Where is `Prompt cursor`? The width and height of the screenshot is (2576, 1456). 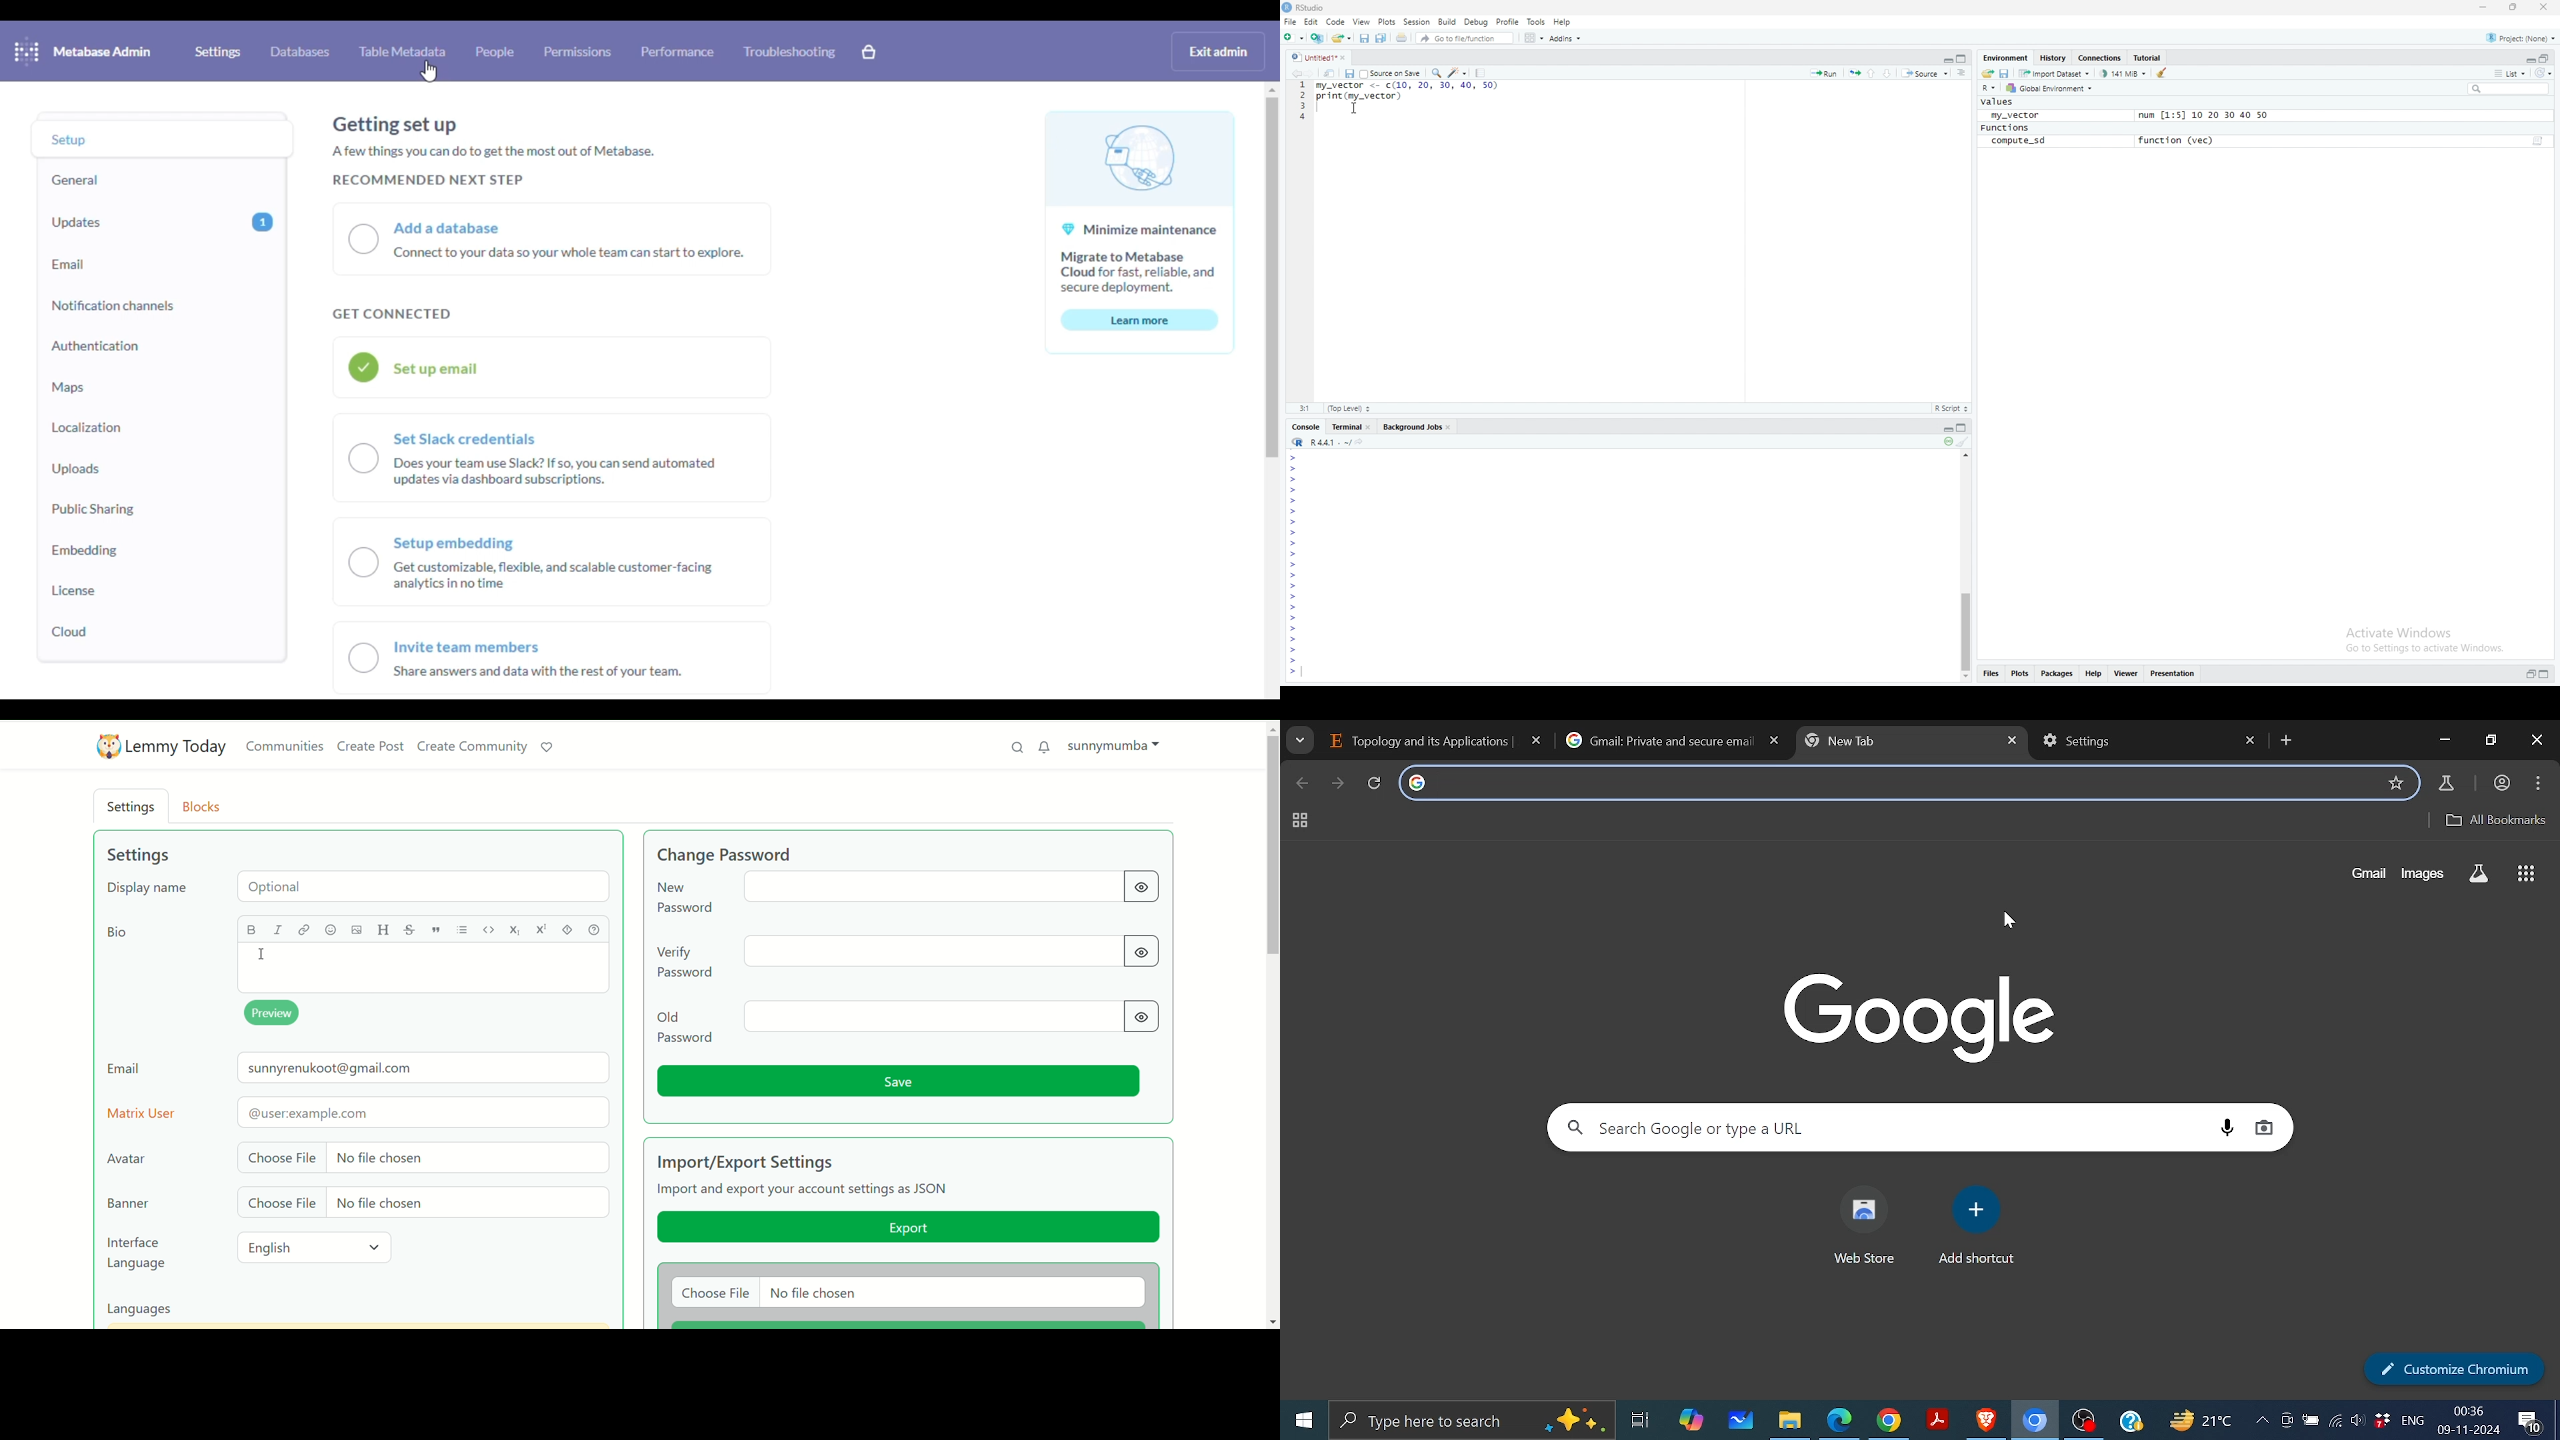
Prompt cursor is located at coordinates (1293, 619).